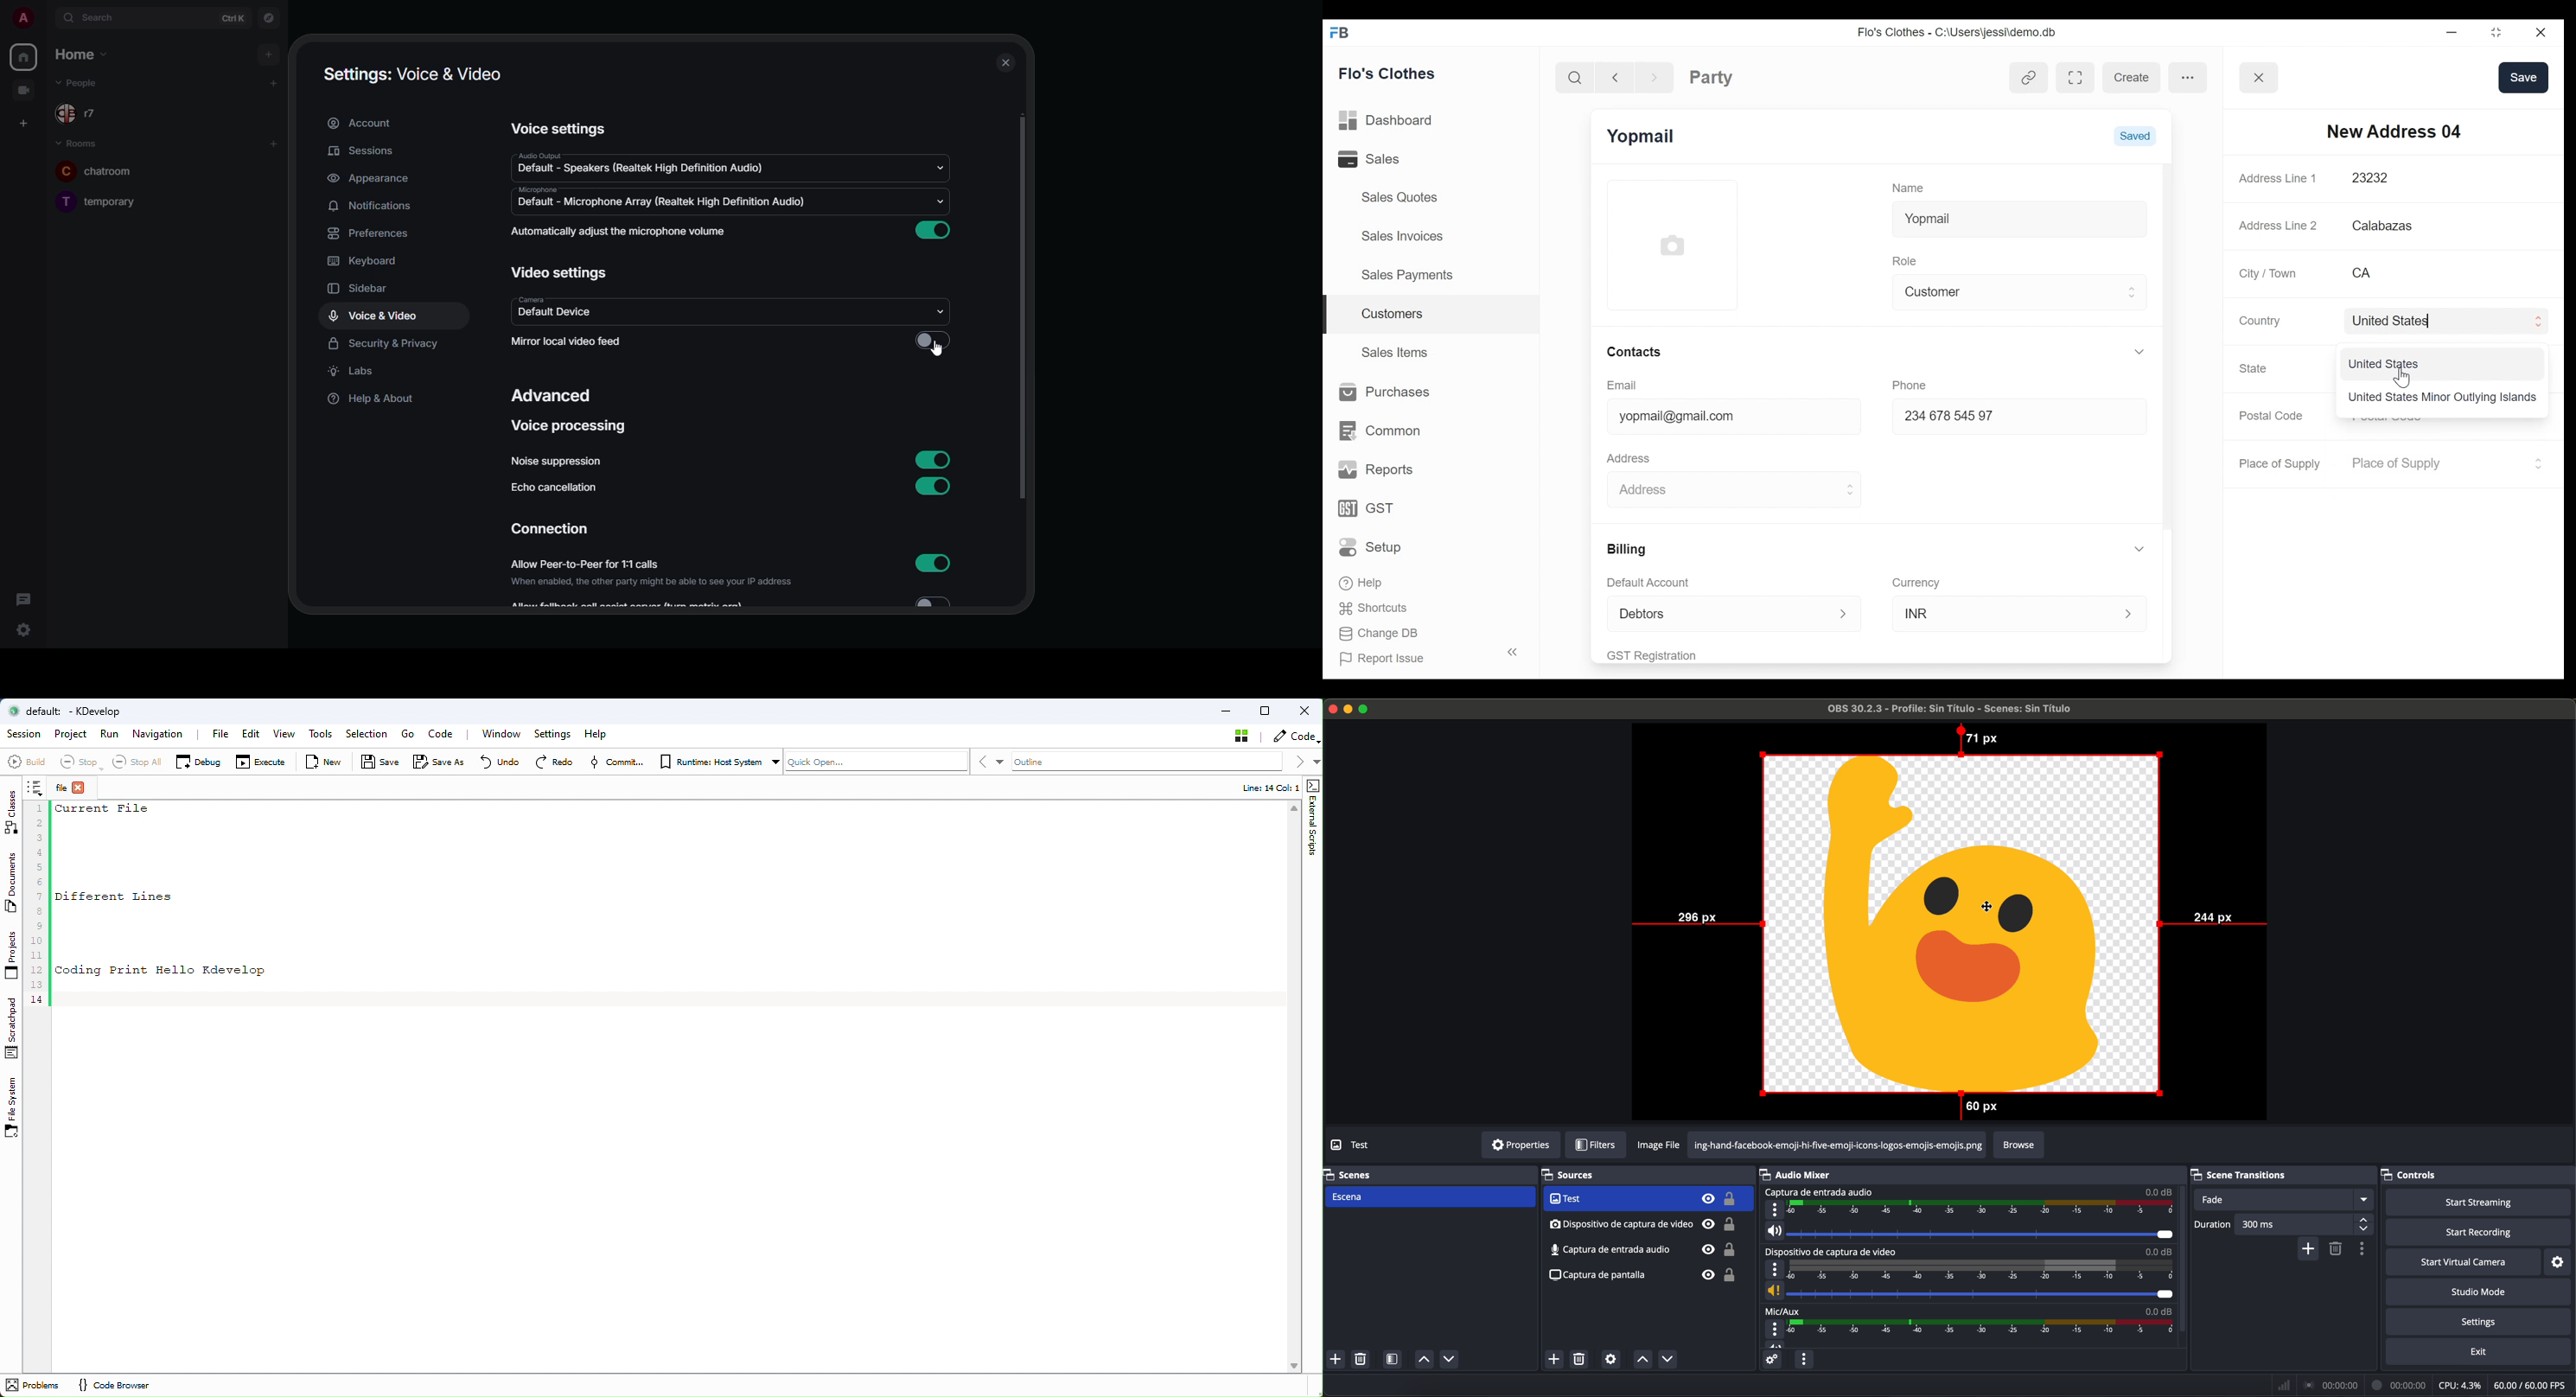 The image size is (2576, 1400). What do you see at coordinates (1849, 490) in the screenshot?
I see `Expand` at bounding box center [1849, 490].